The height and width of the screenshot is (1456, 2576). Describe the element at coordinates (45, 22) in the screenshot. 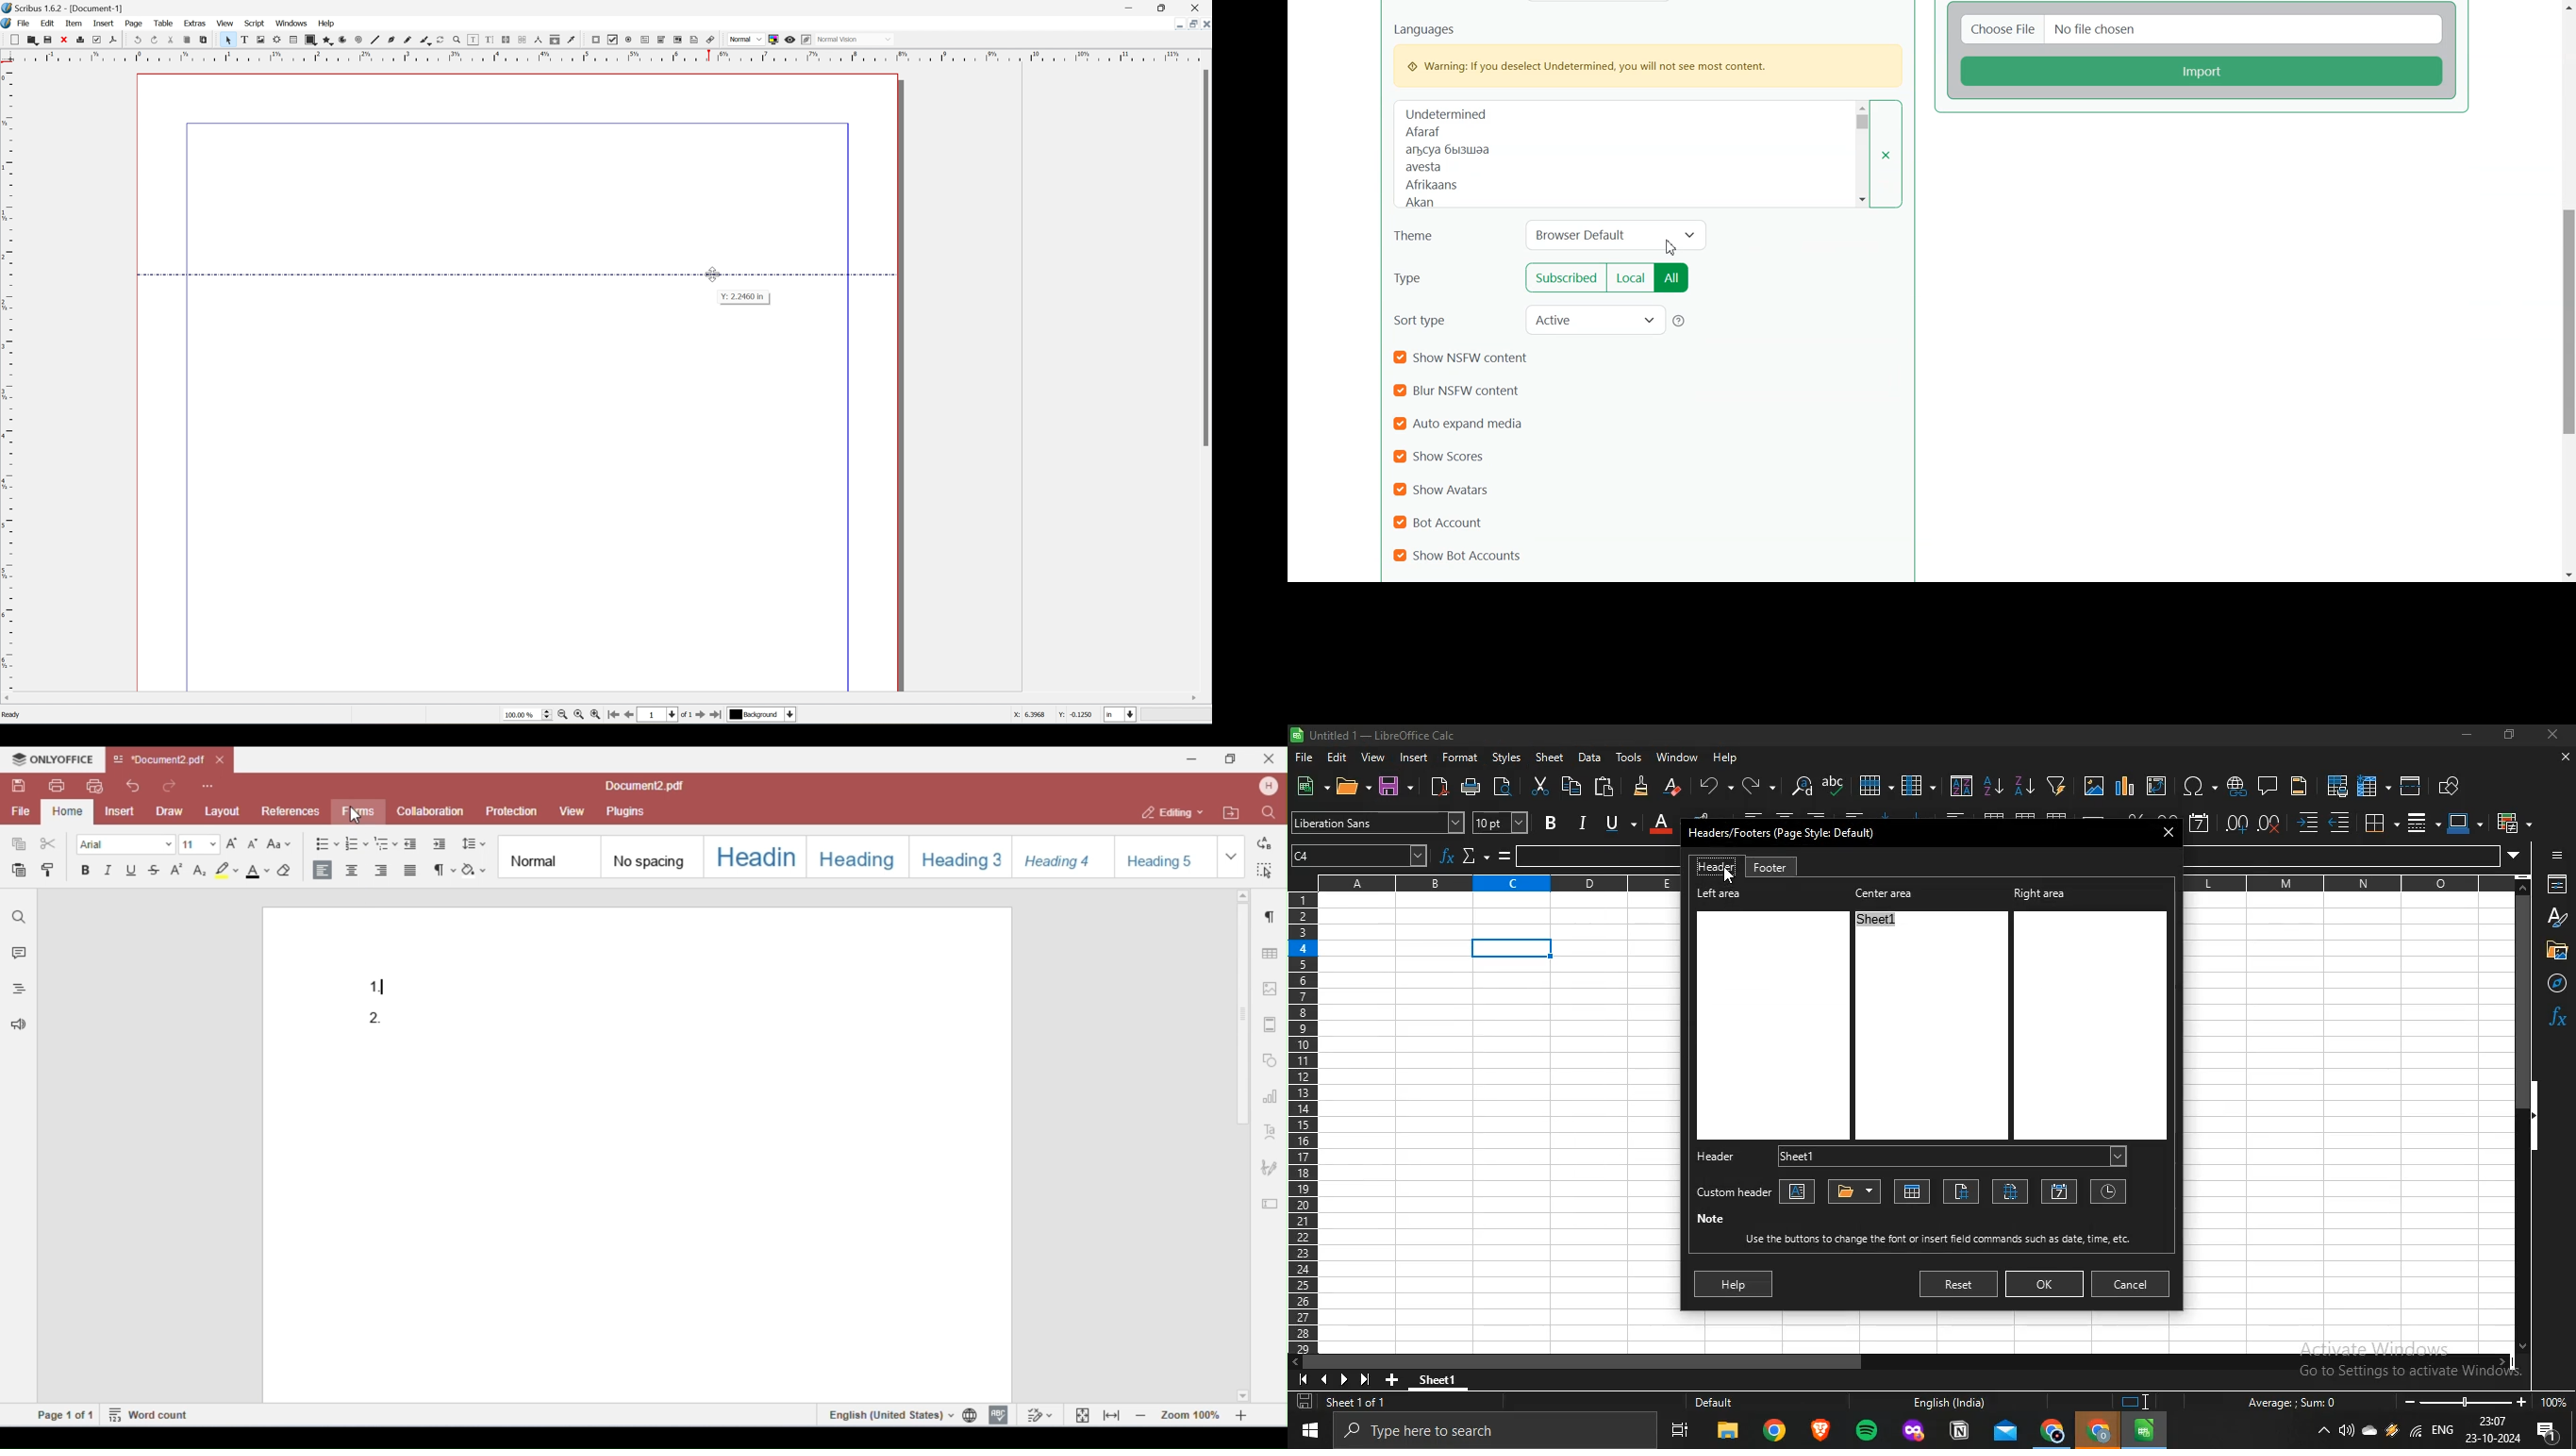

I see `edit` at that location.